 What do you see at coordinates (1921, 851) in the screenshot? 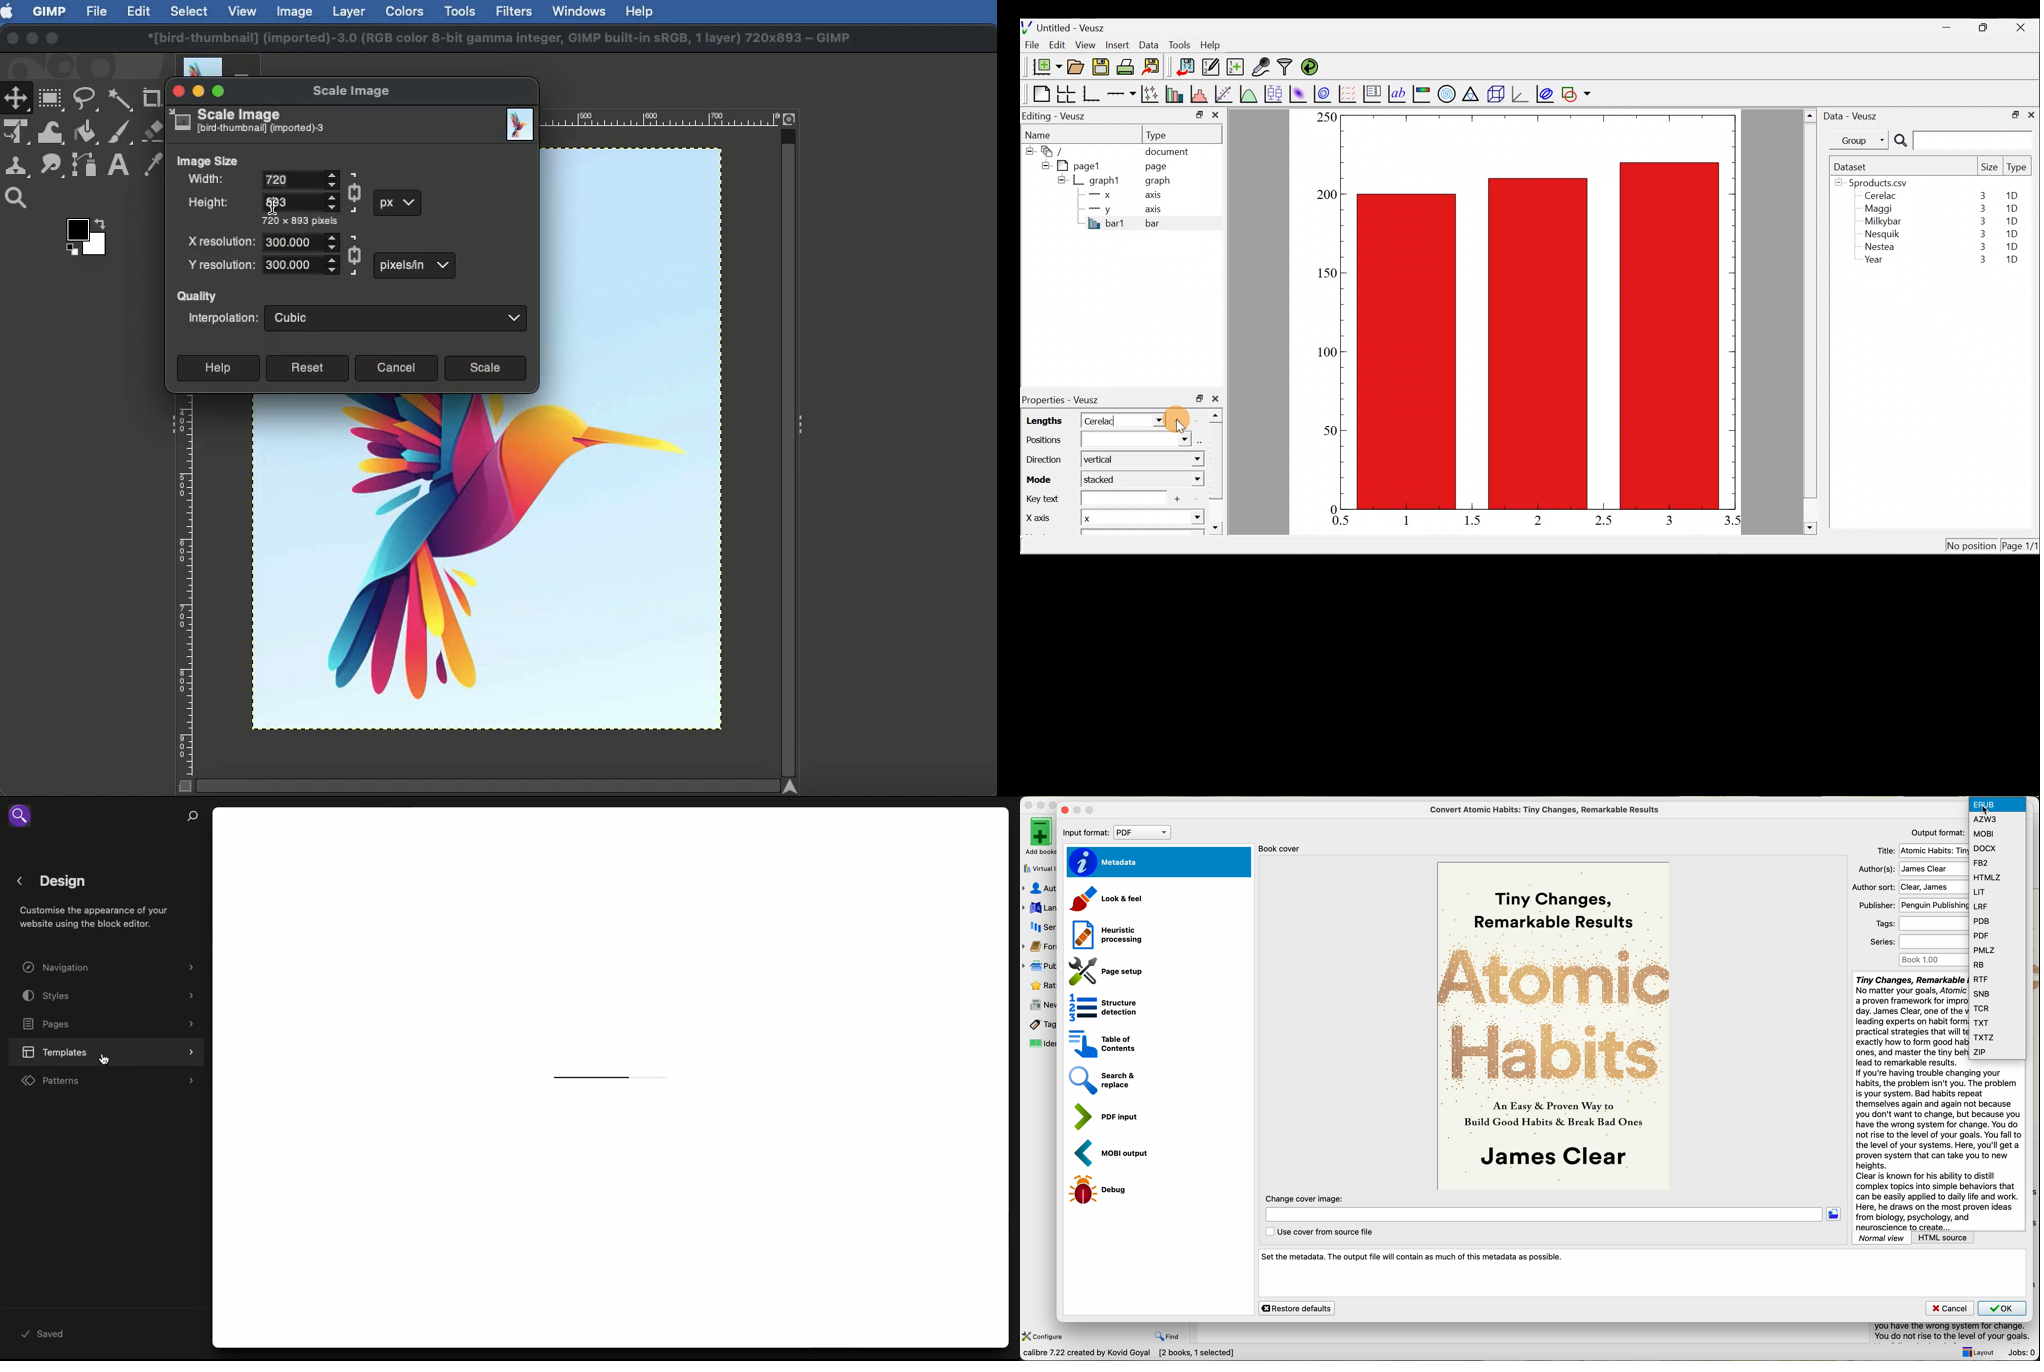
I see `title` at bounding box center [1921, 851].